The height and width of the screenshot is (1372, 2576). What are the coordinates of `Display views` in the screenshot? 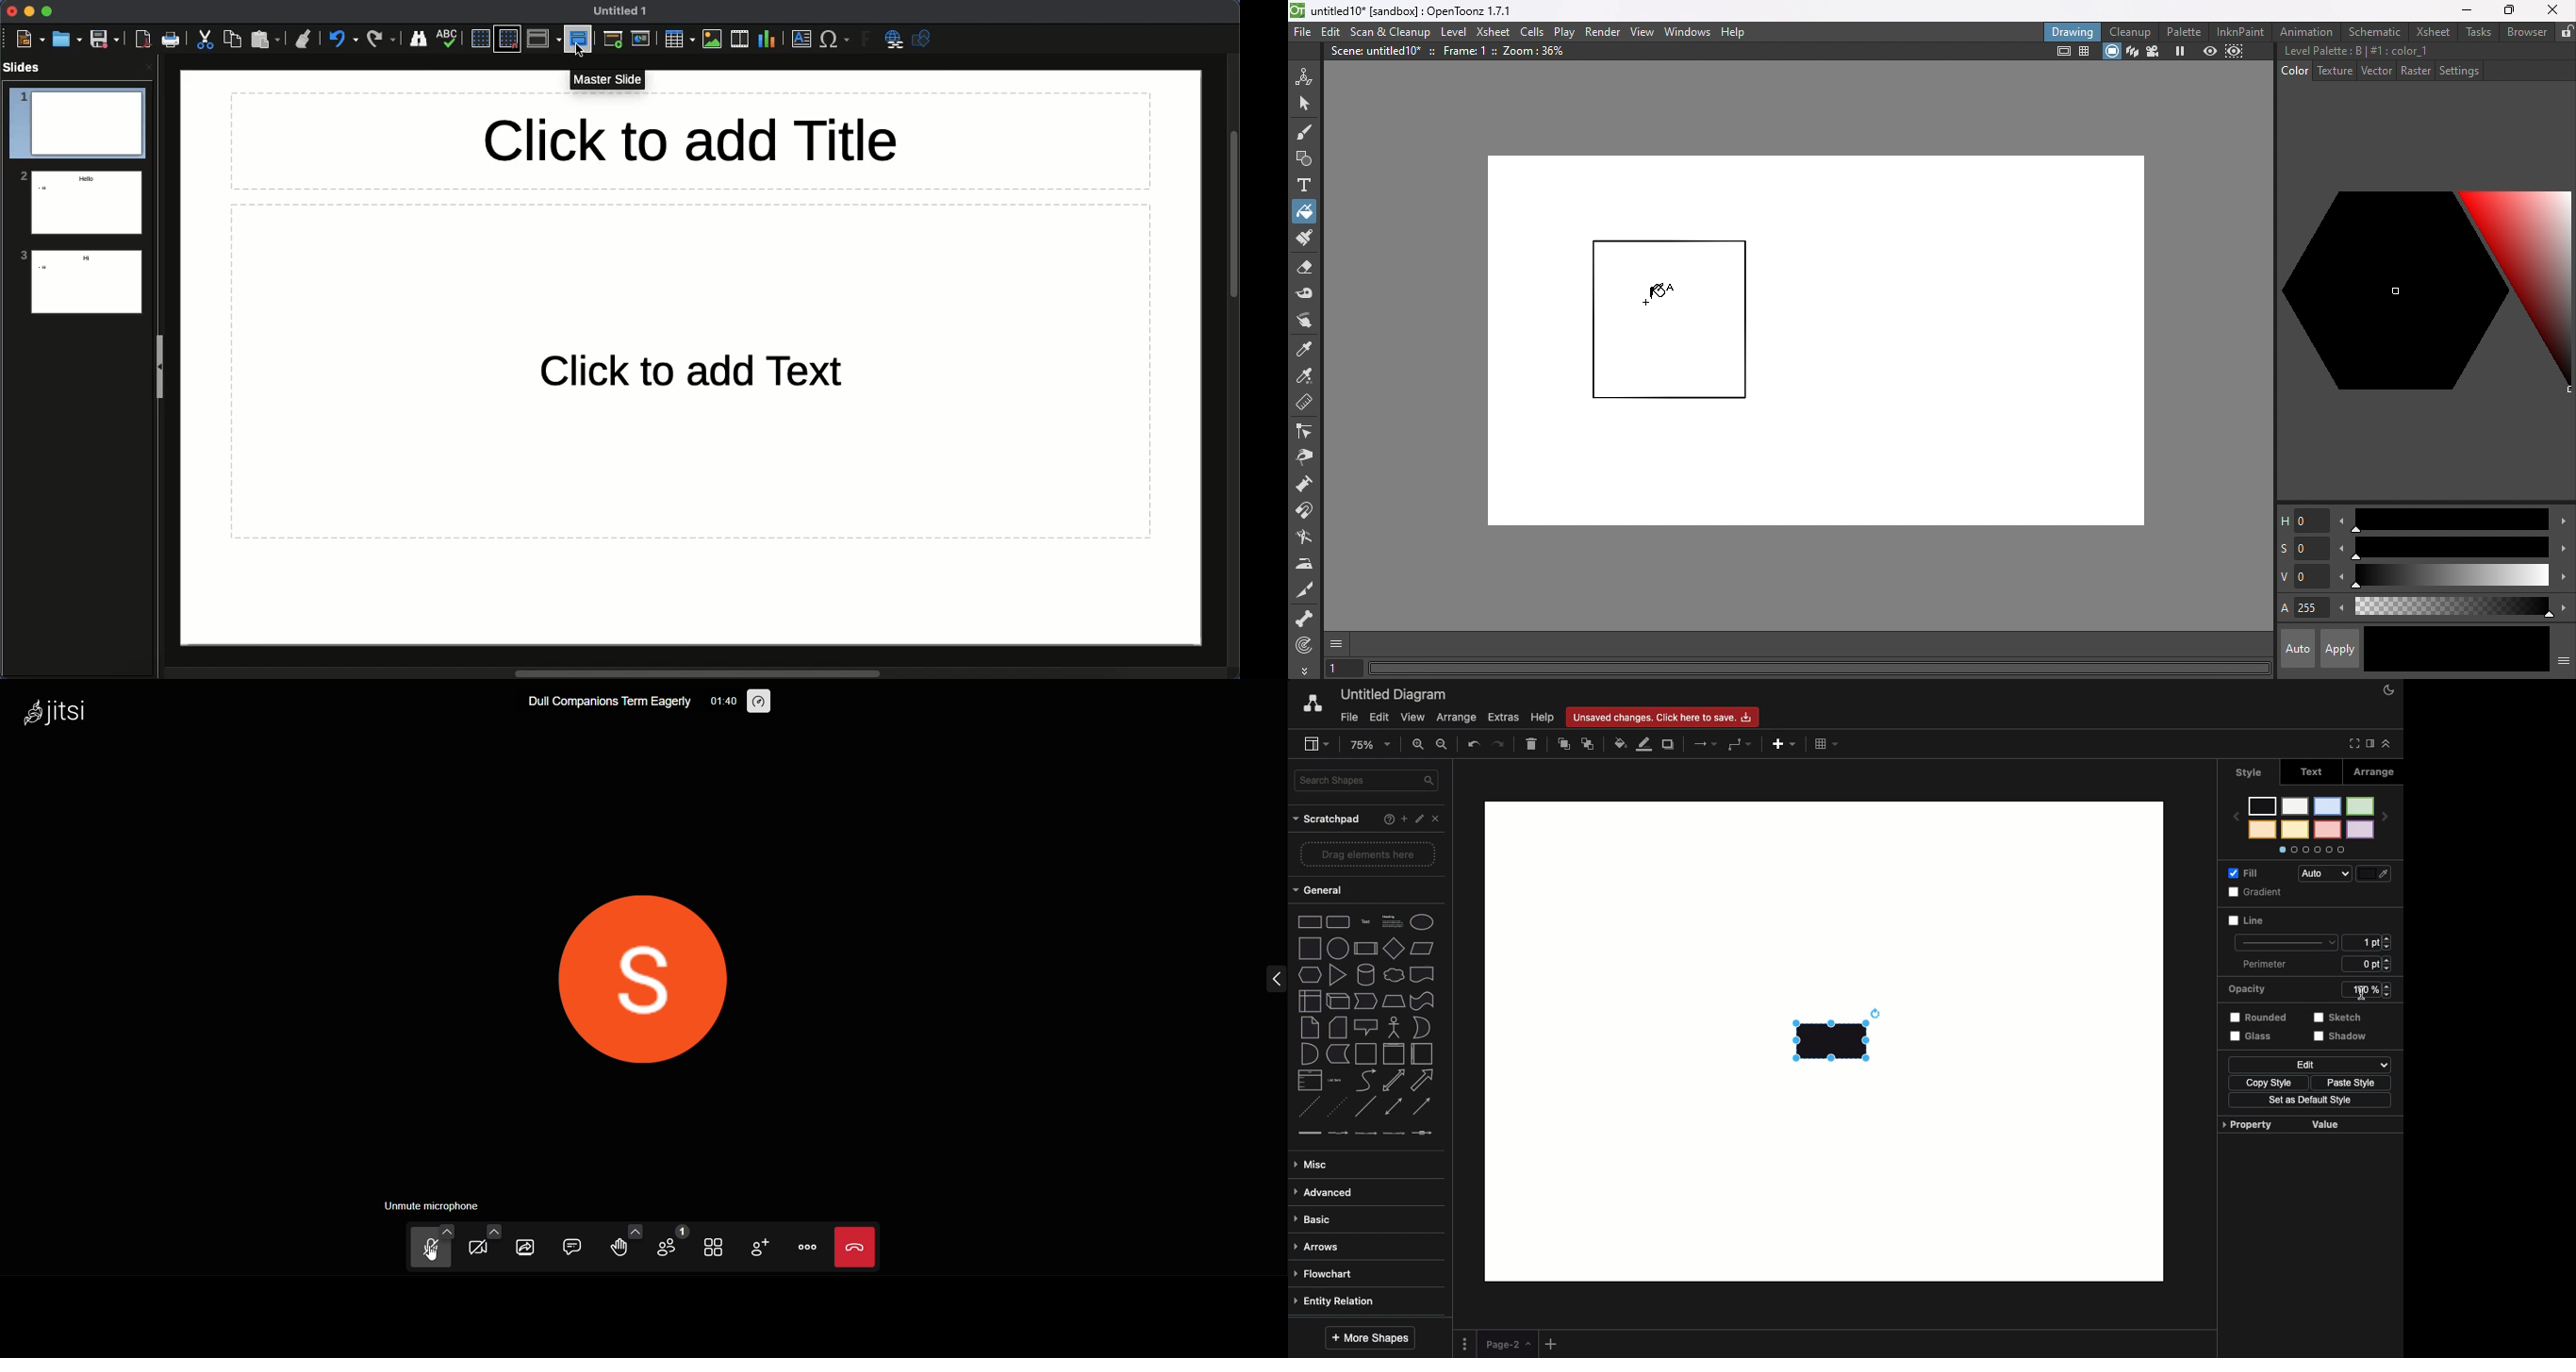 It's located at (544, 39).